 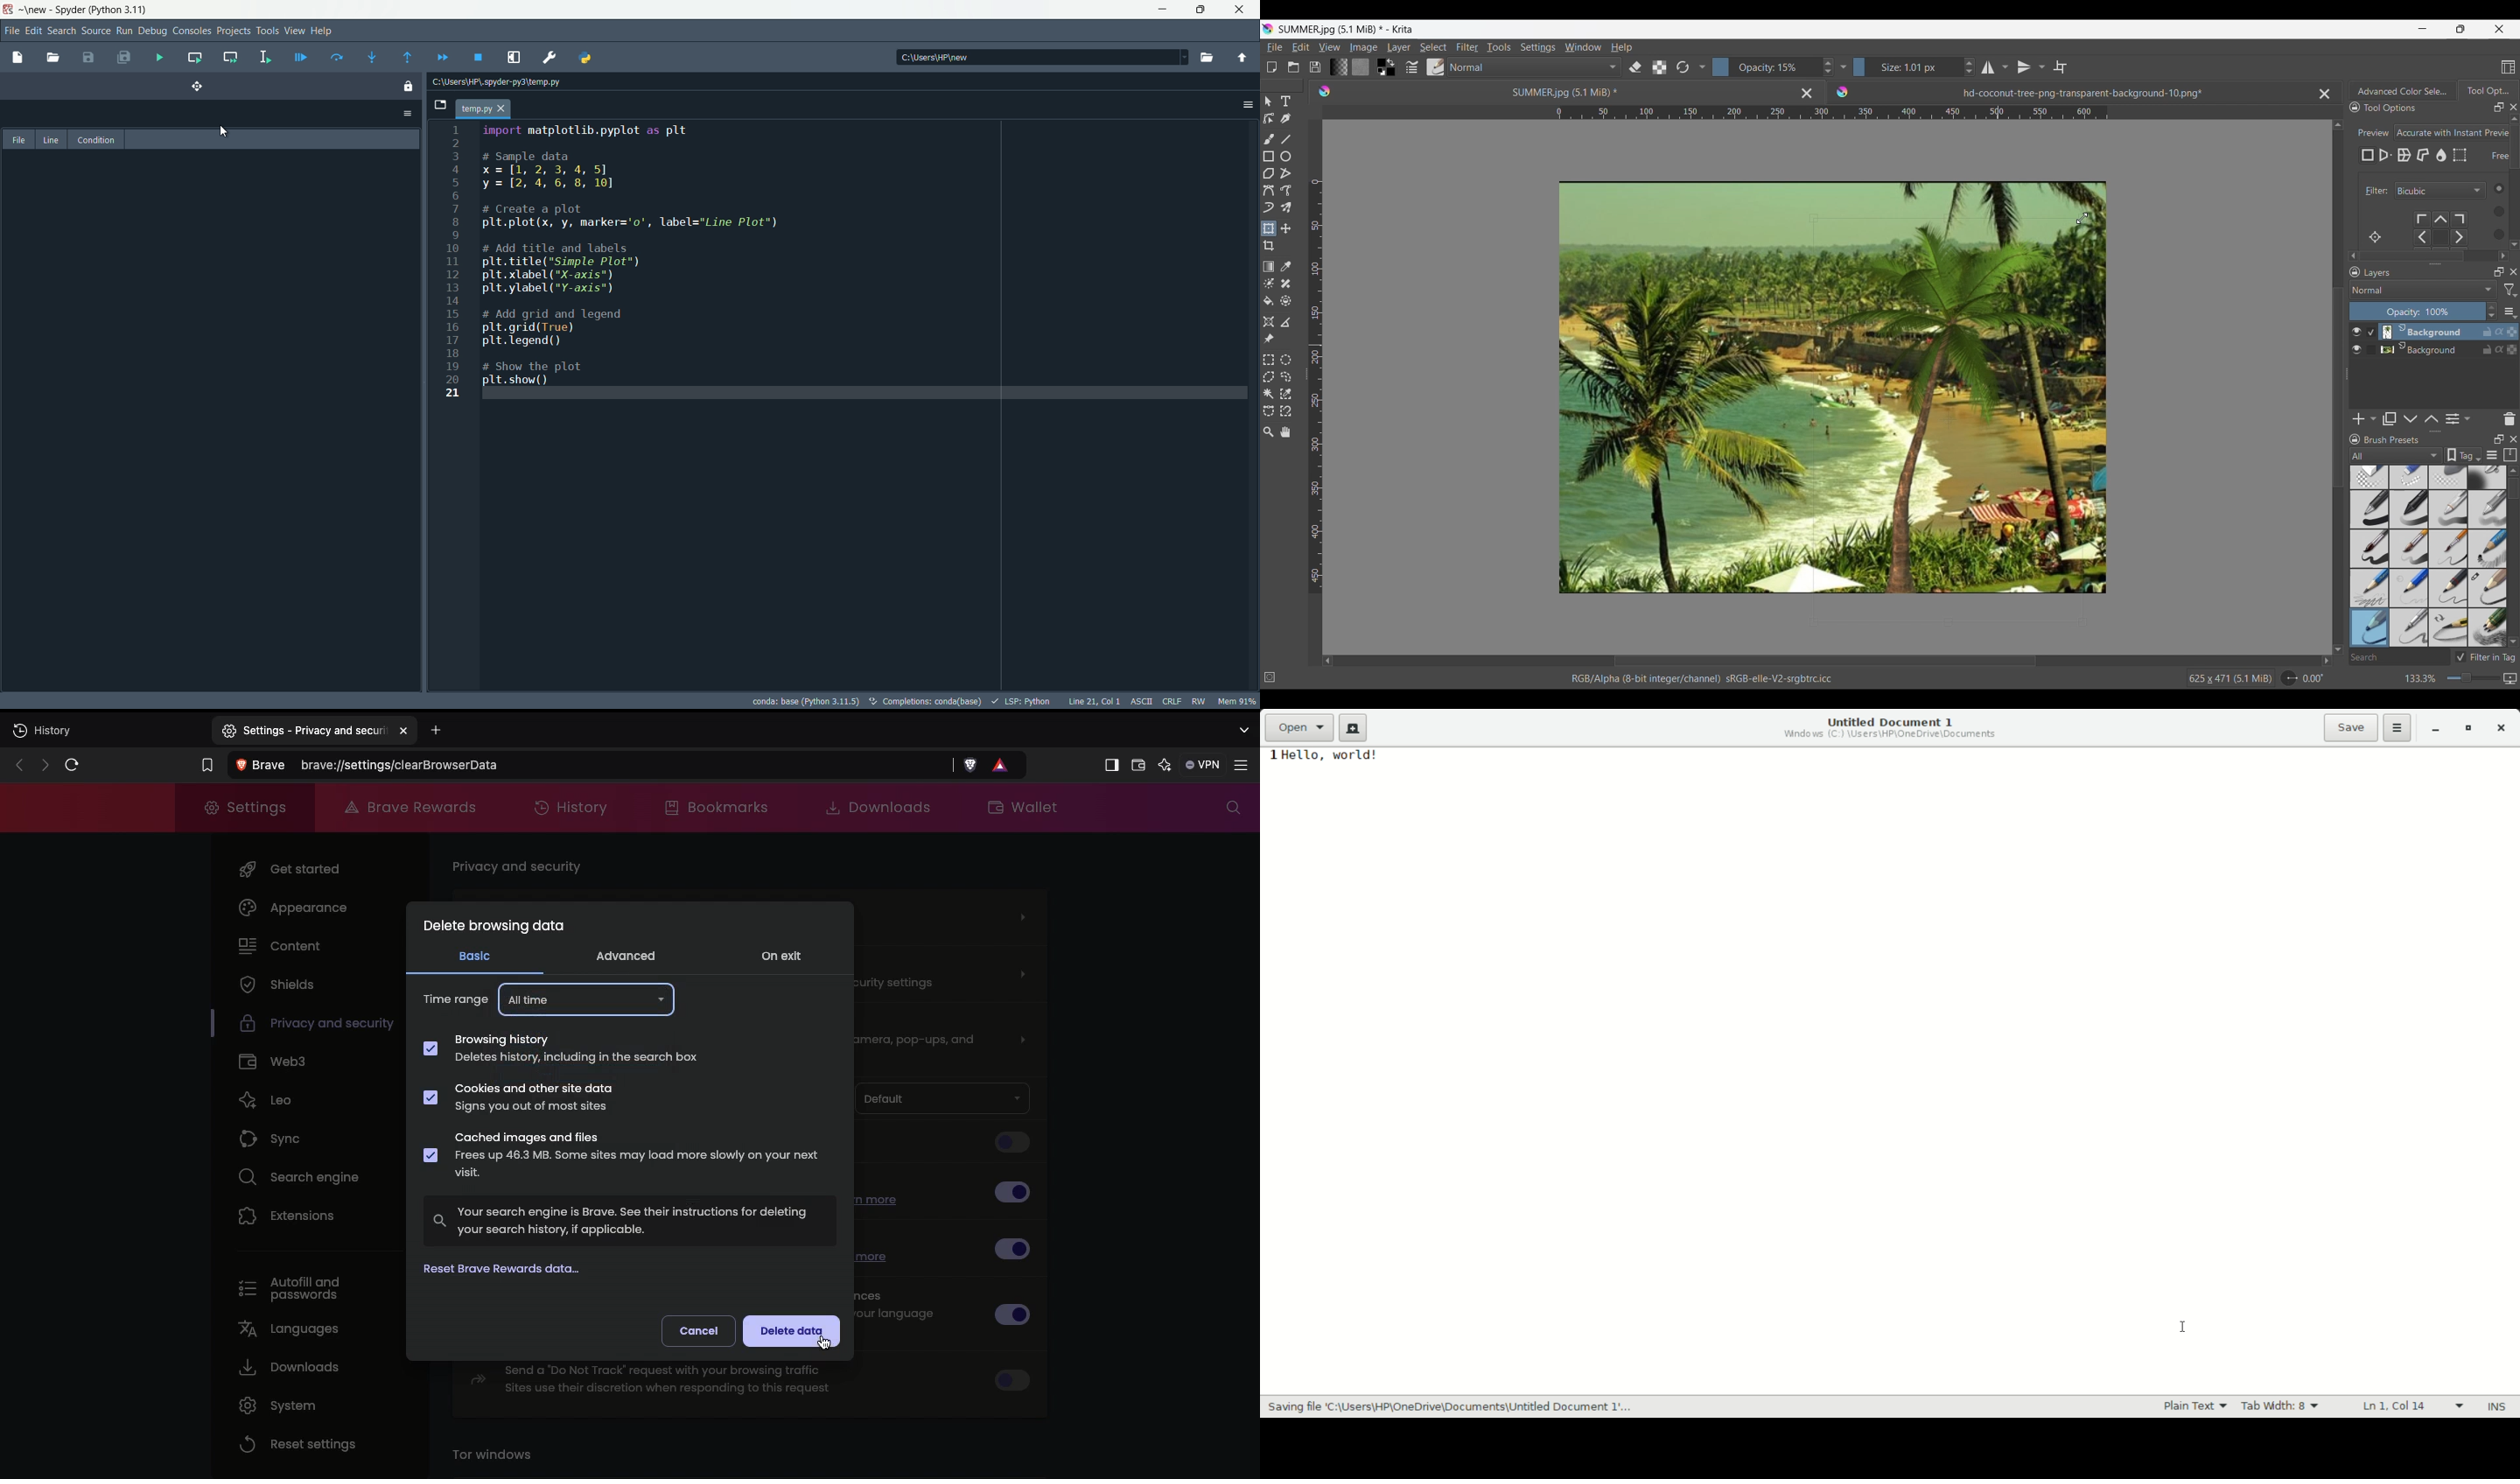 What do you see at coordinates (2375, 237) in the screenshot?
I see `Transform around pivot point` at bounding box center [2375, 237].